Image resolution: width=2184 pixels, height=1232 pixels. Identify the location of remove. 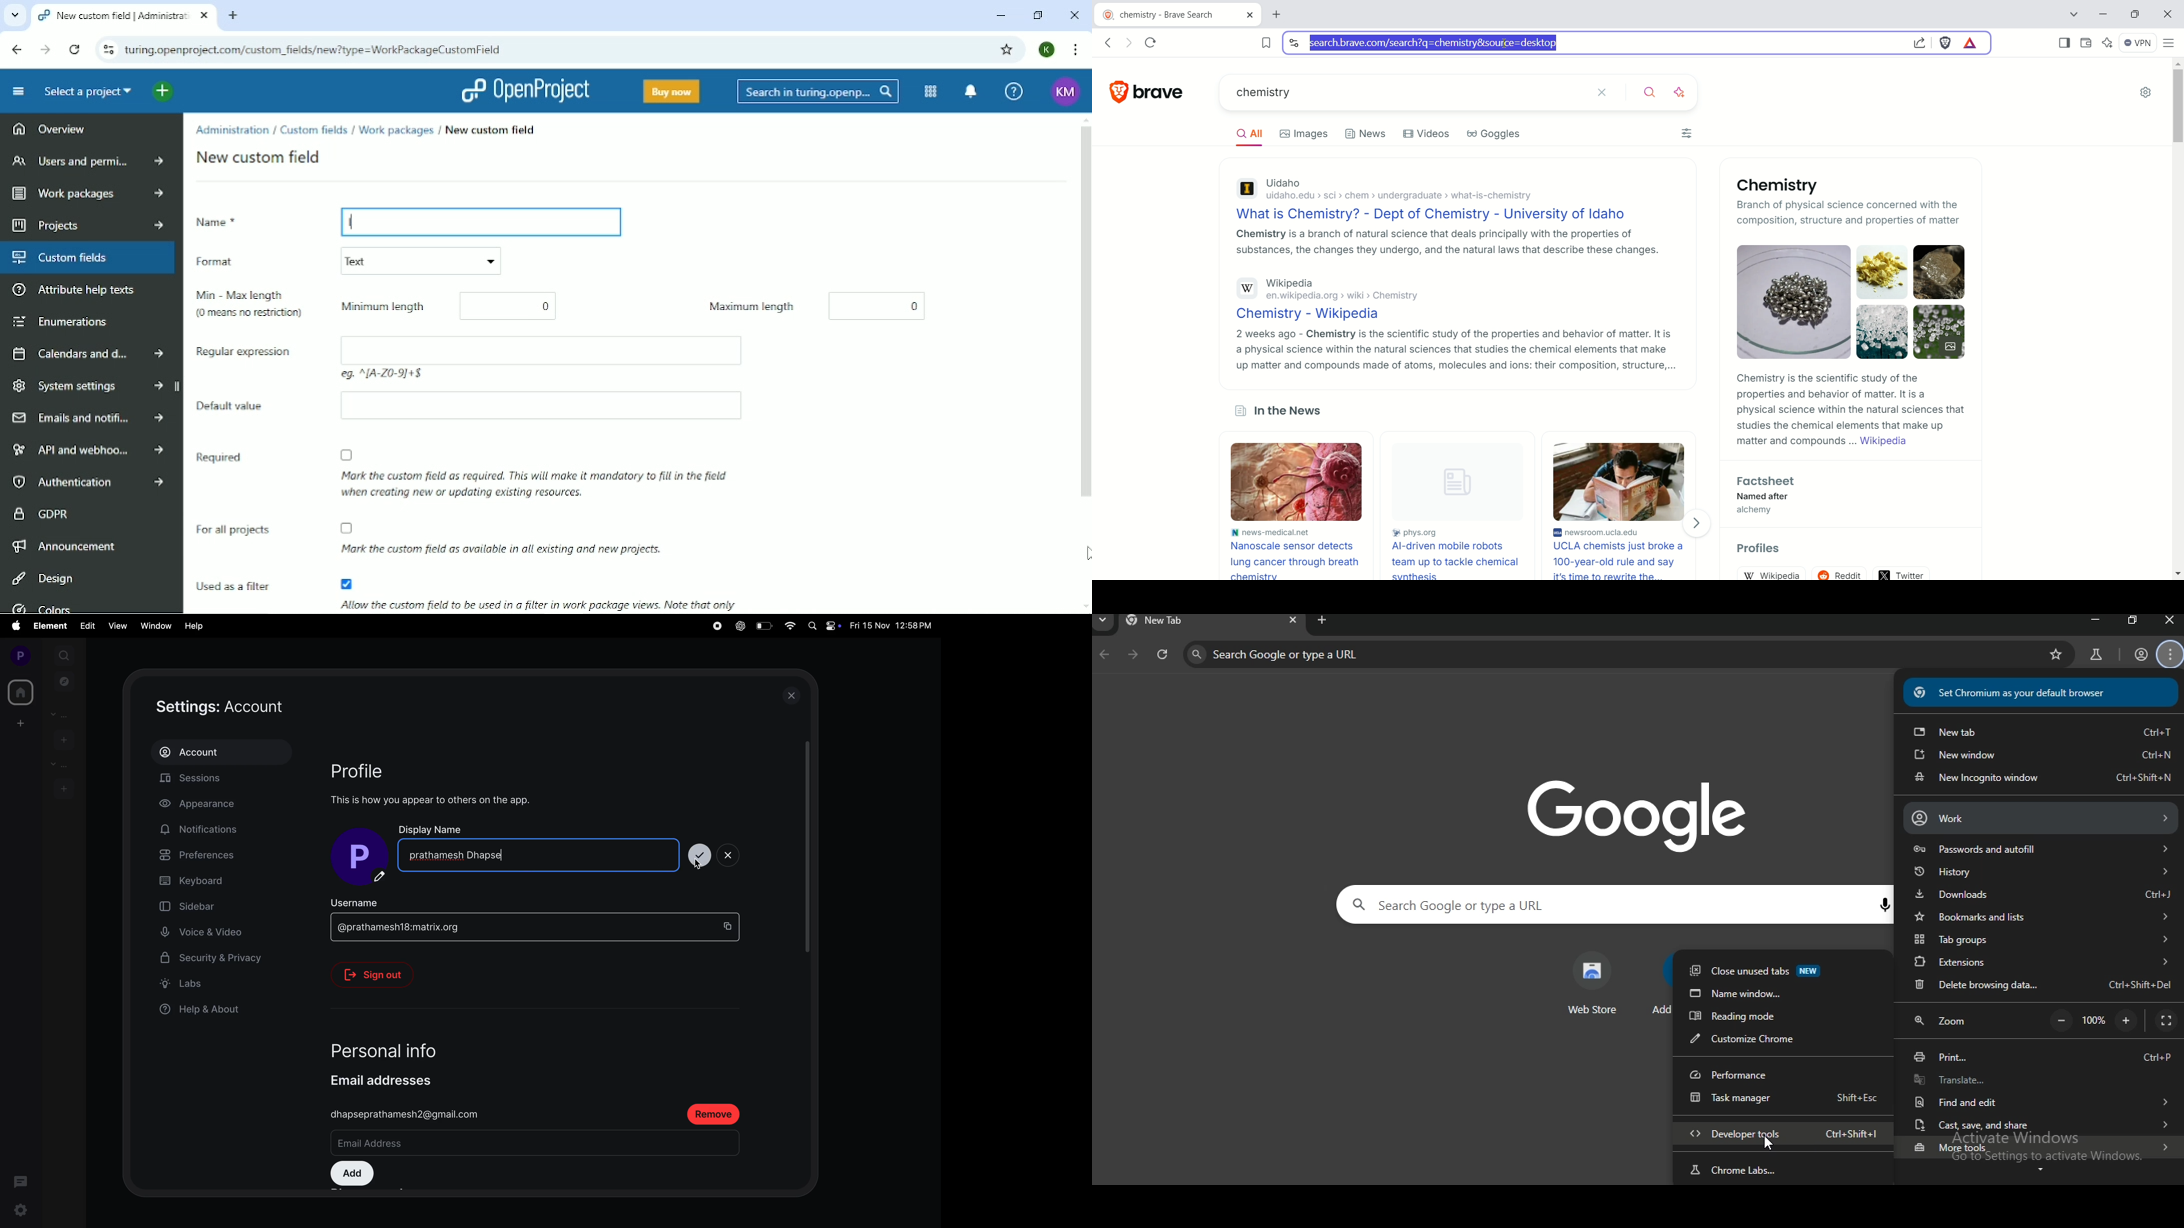
(716, 1114).